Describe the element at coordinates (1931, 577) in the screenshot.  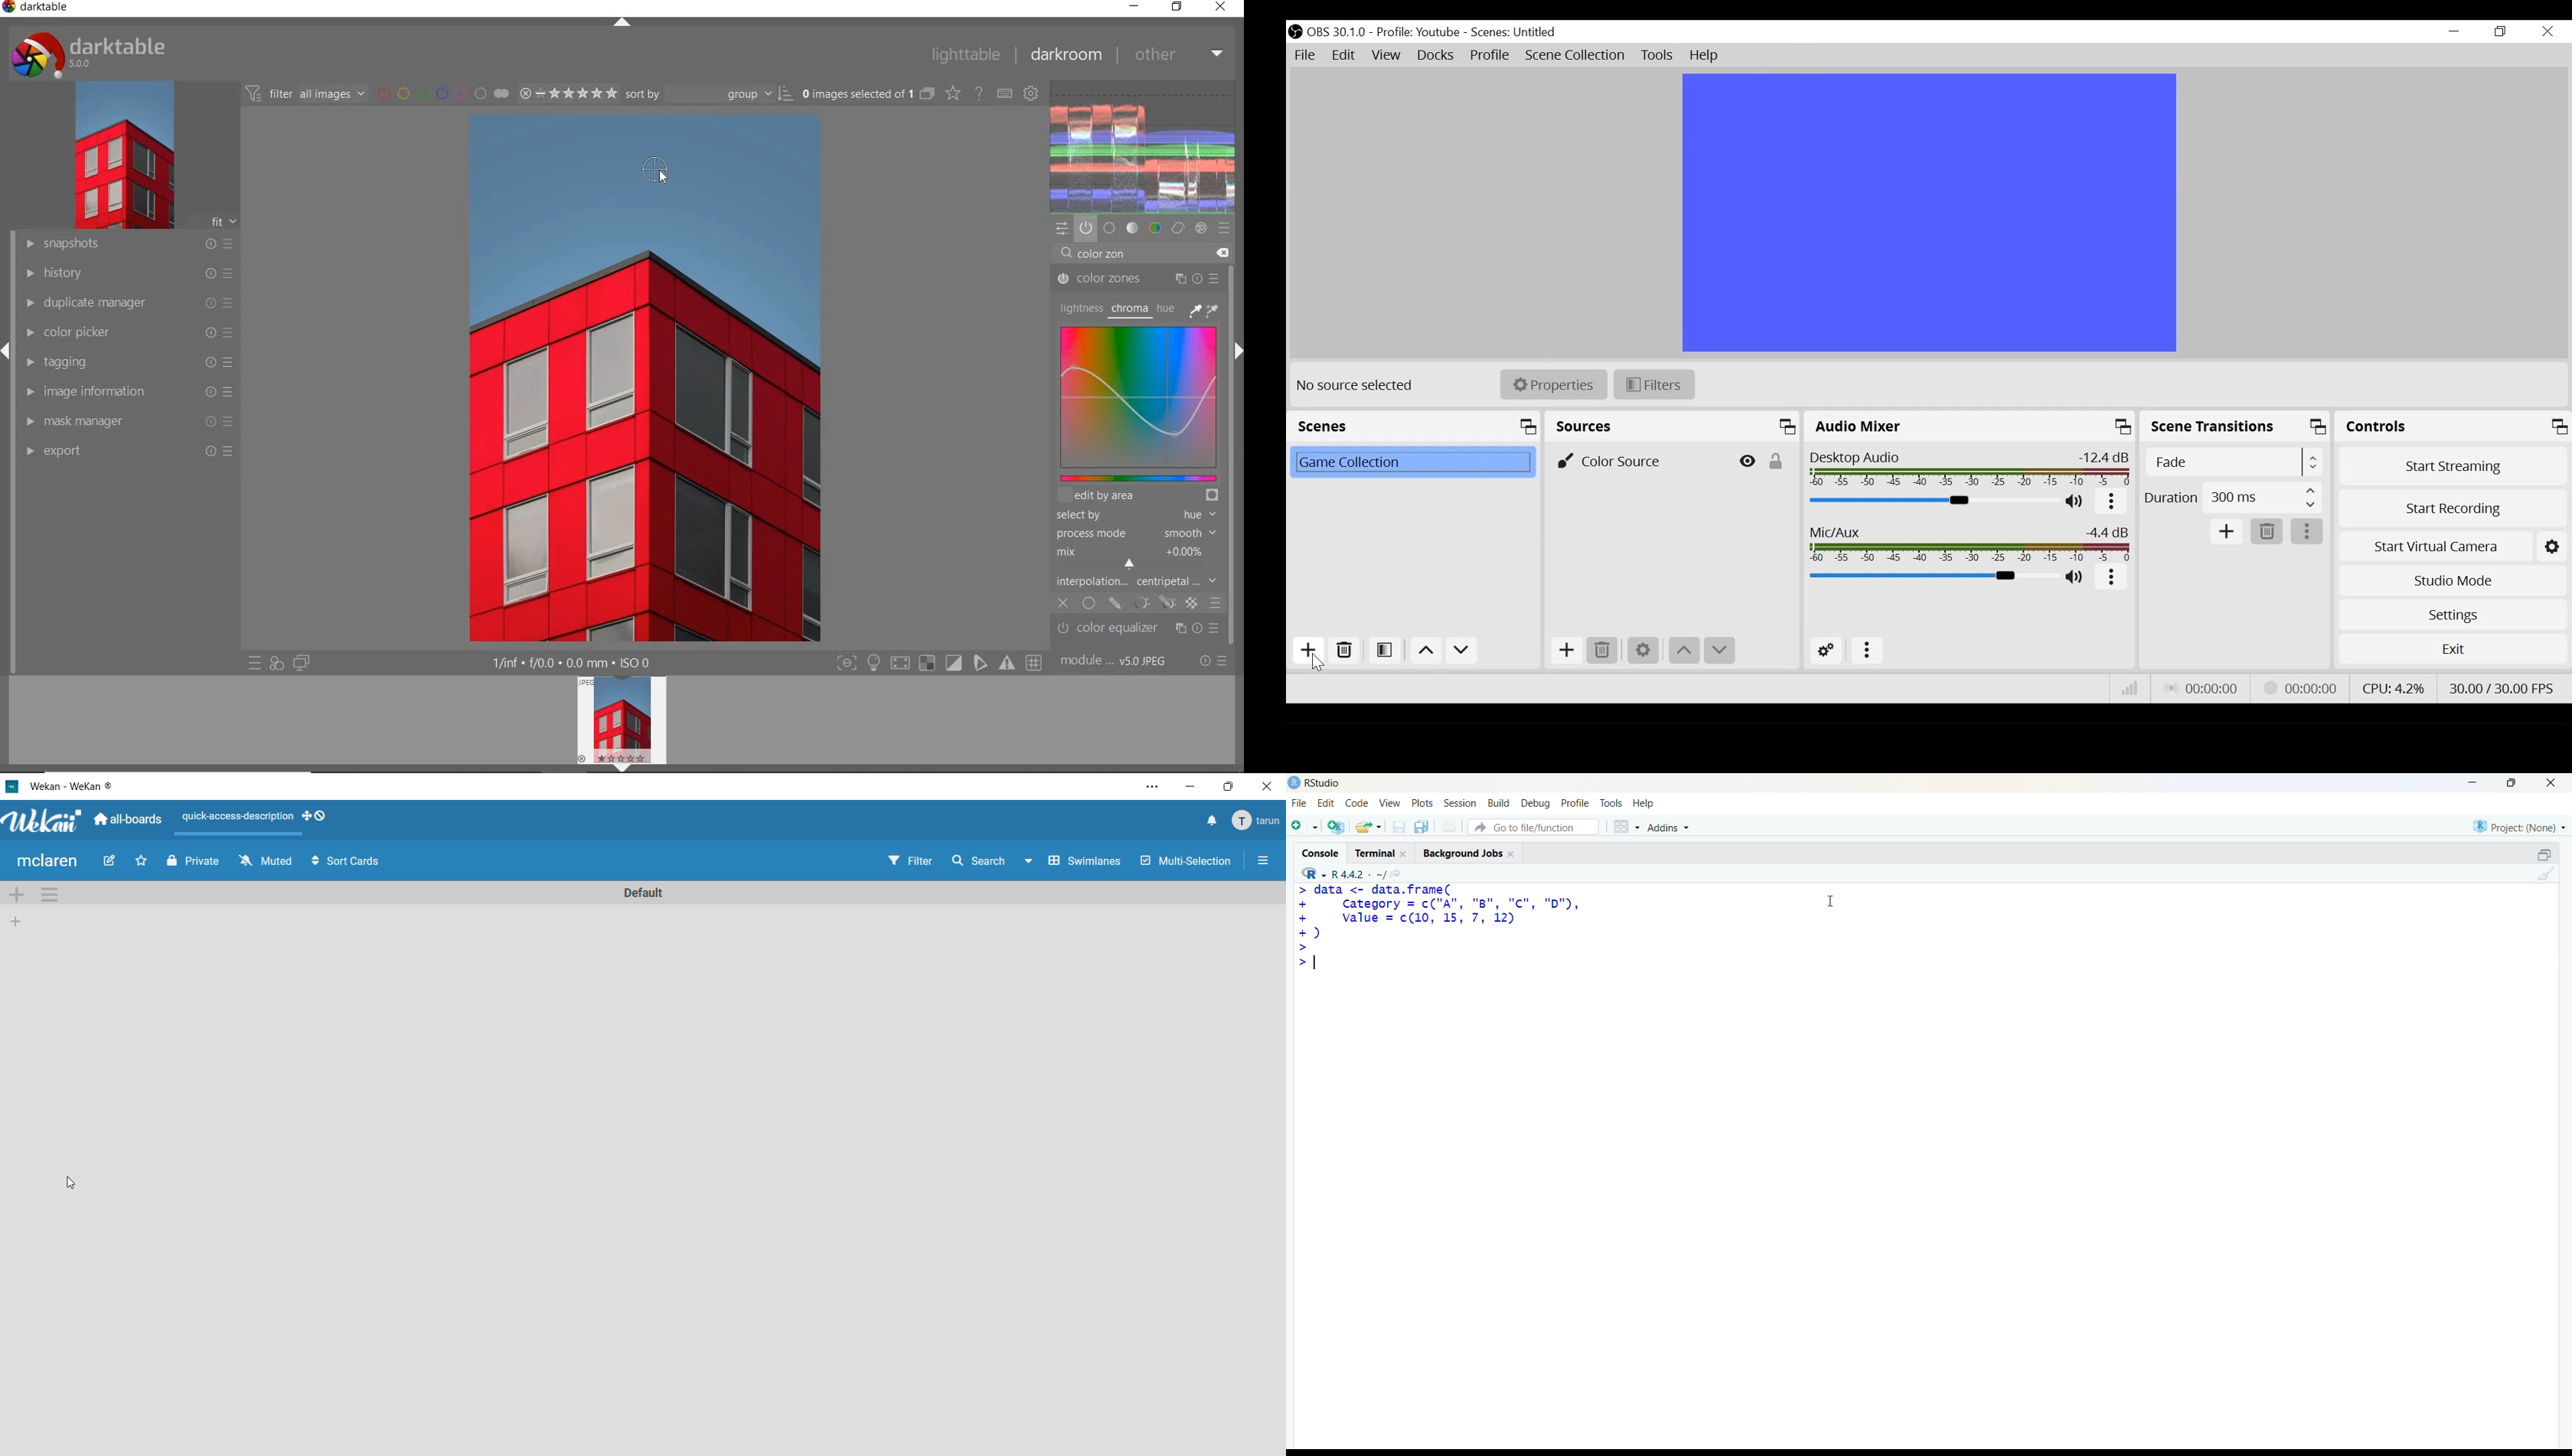
I see `Mic/Aux` at that location.